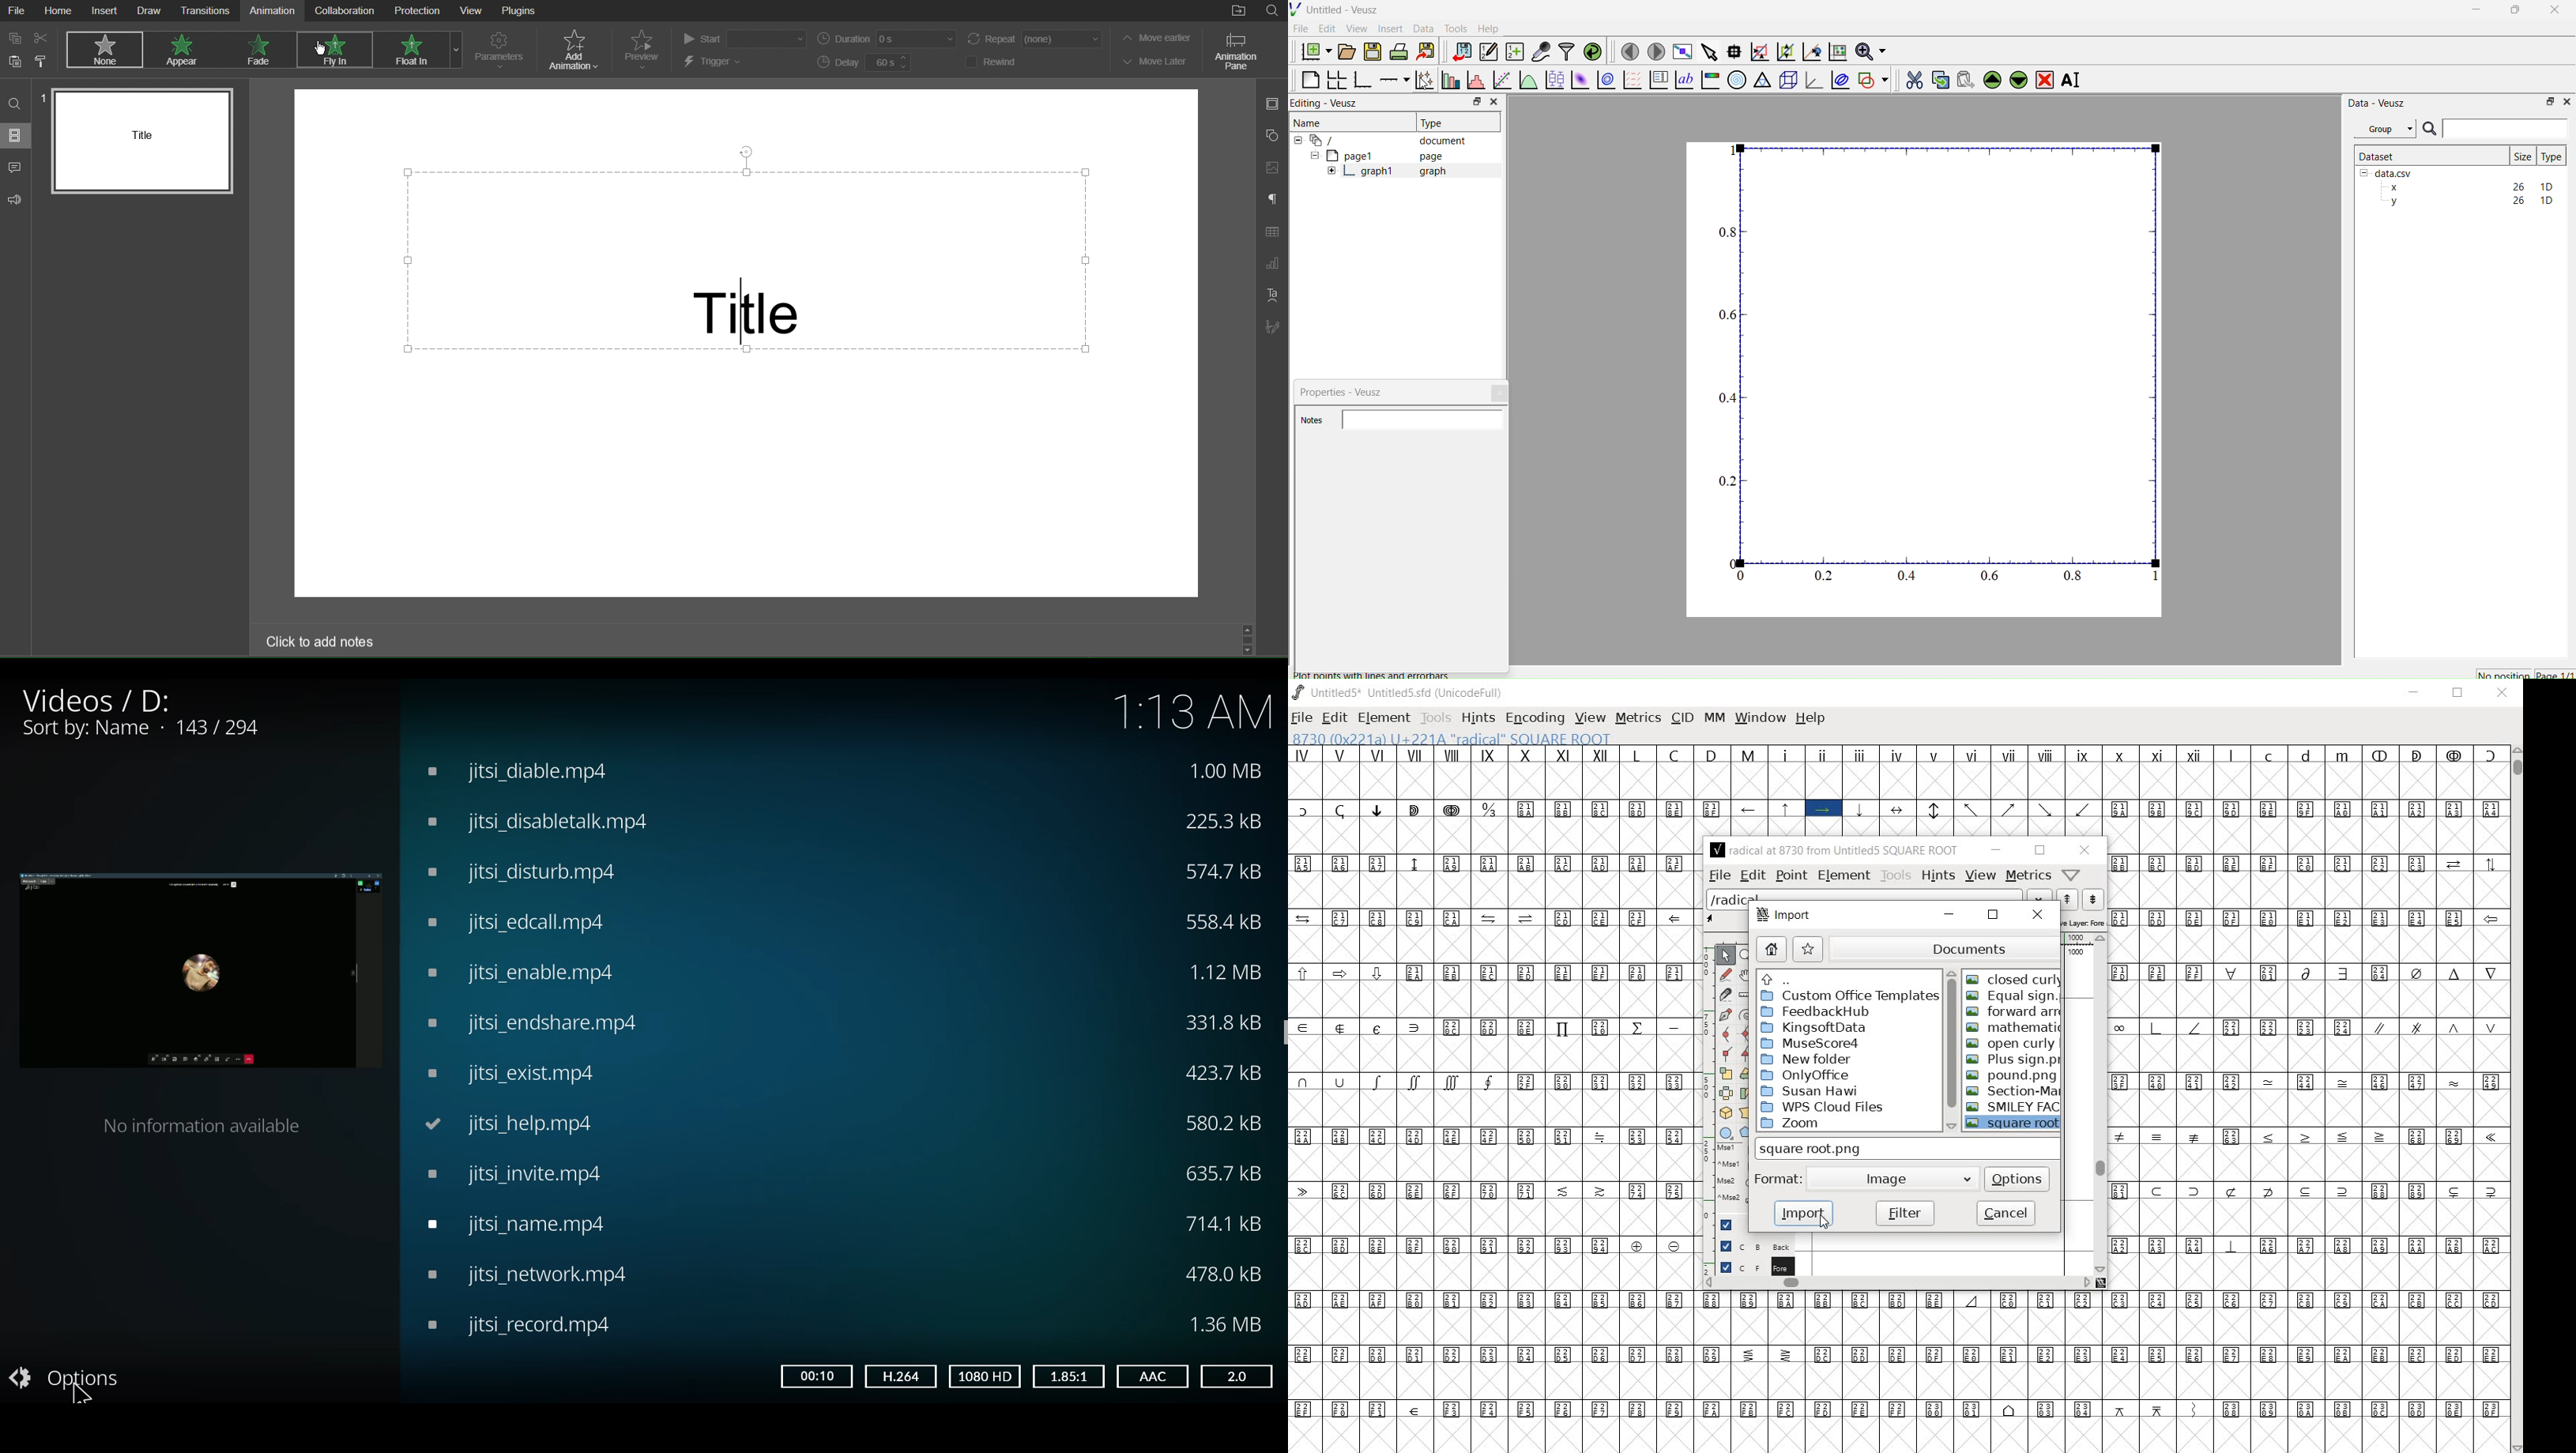 This screenshot has height=1456, width=2576. Describe the element at coordinates (1994, 850) in the screenshot. I see `minimize` at that location.